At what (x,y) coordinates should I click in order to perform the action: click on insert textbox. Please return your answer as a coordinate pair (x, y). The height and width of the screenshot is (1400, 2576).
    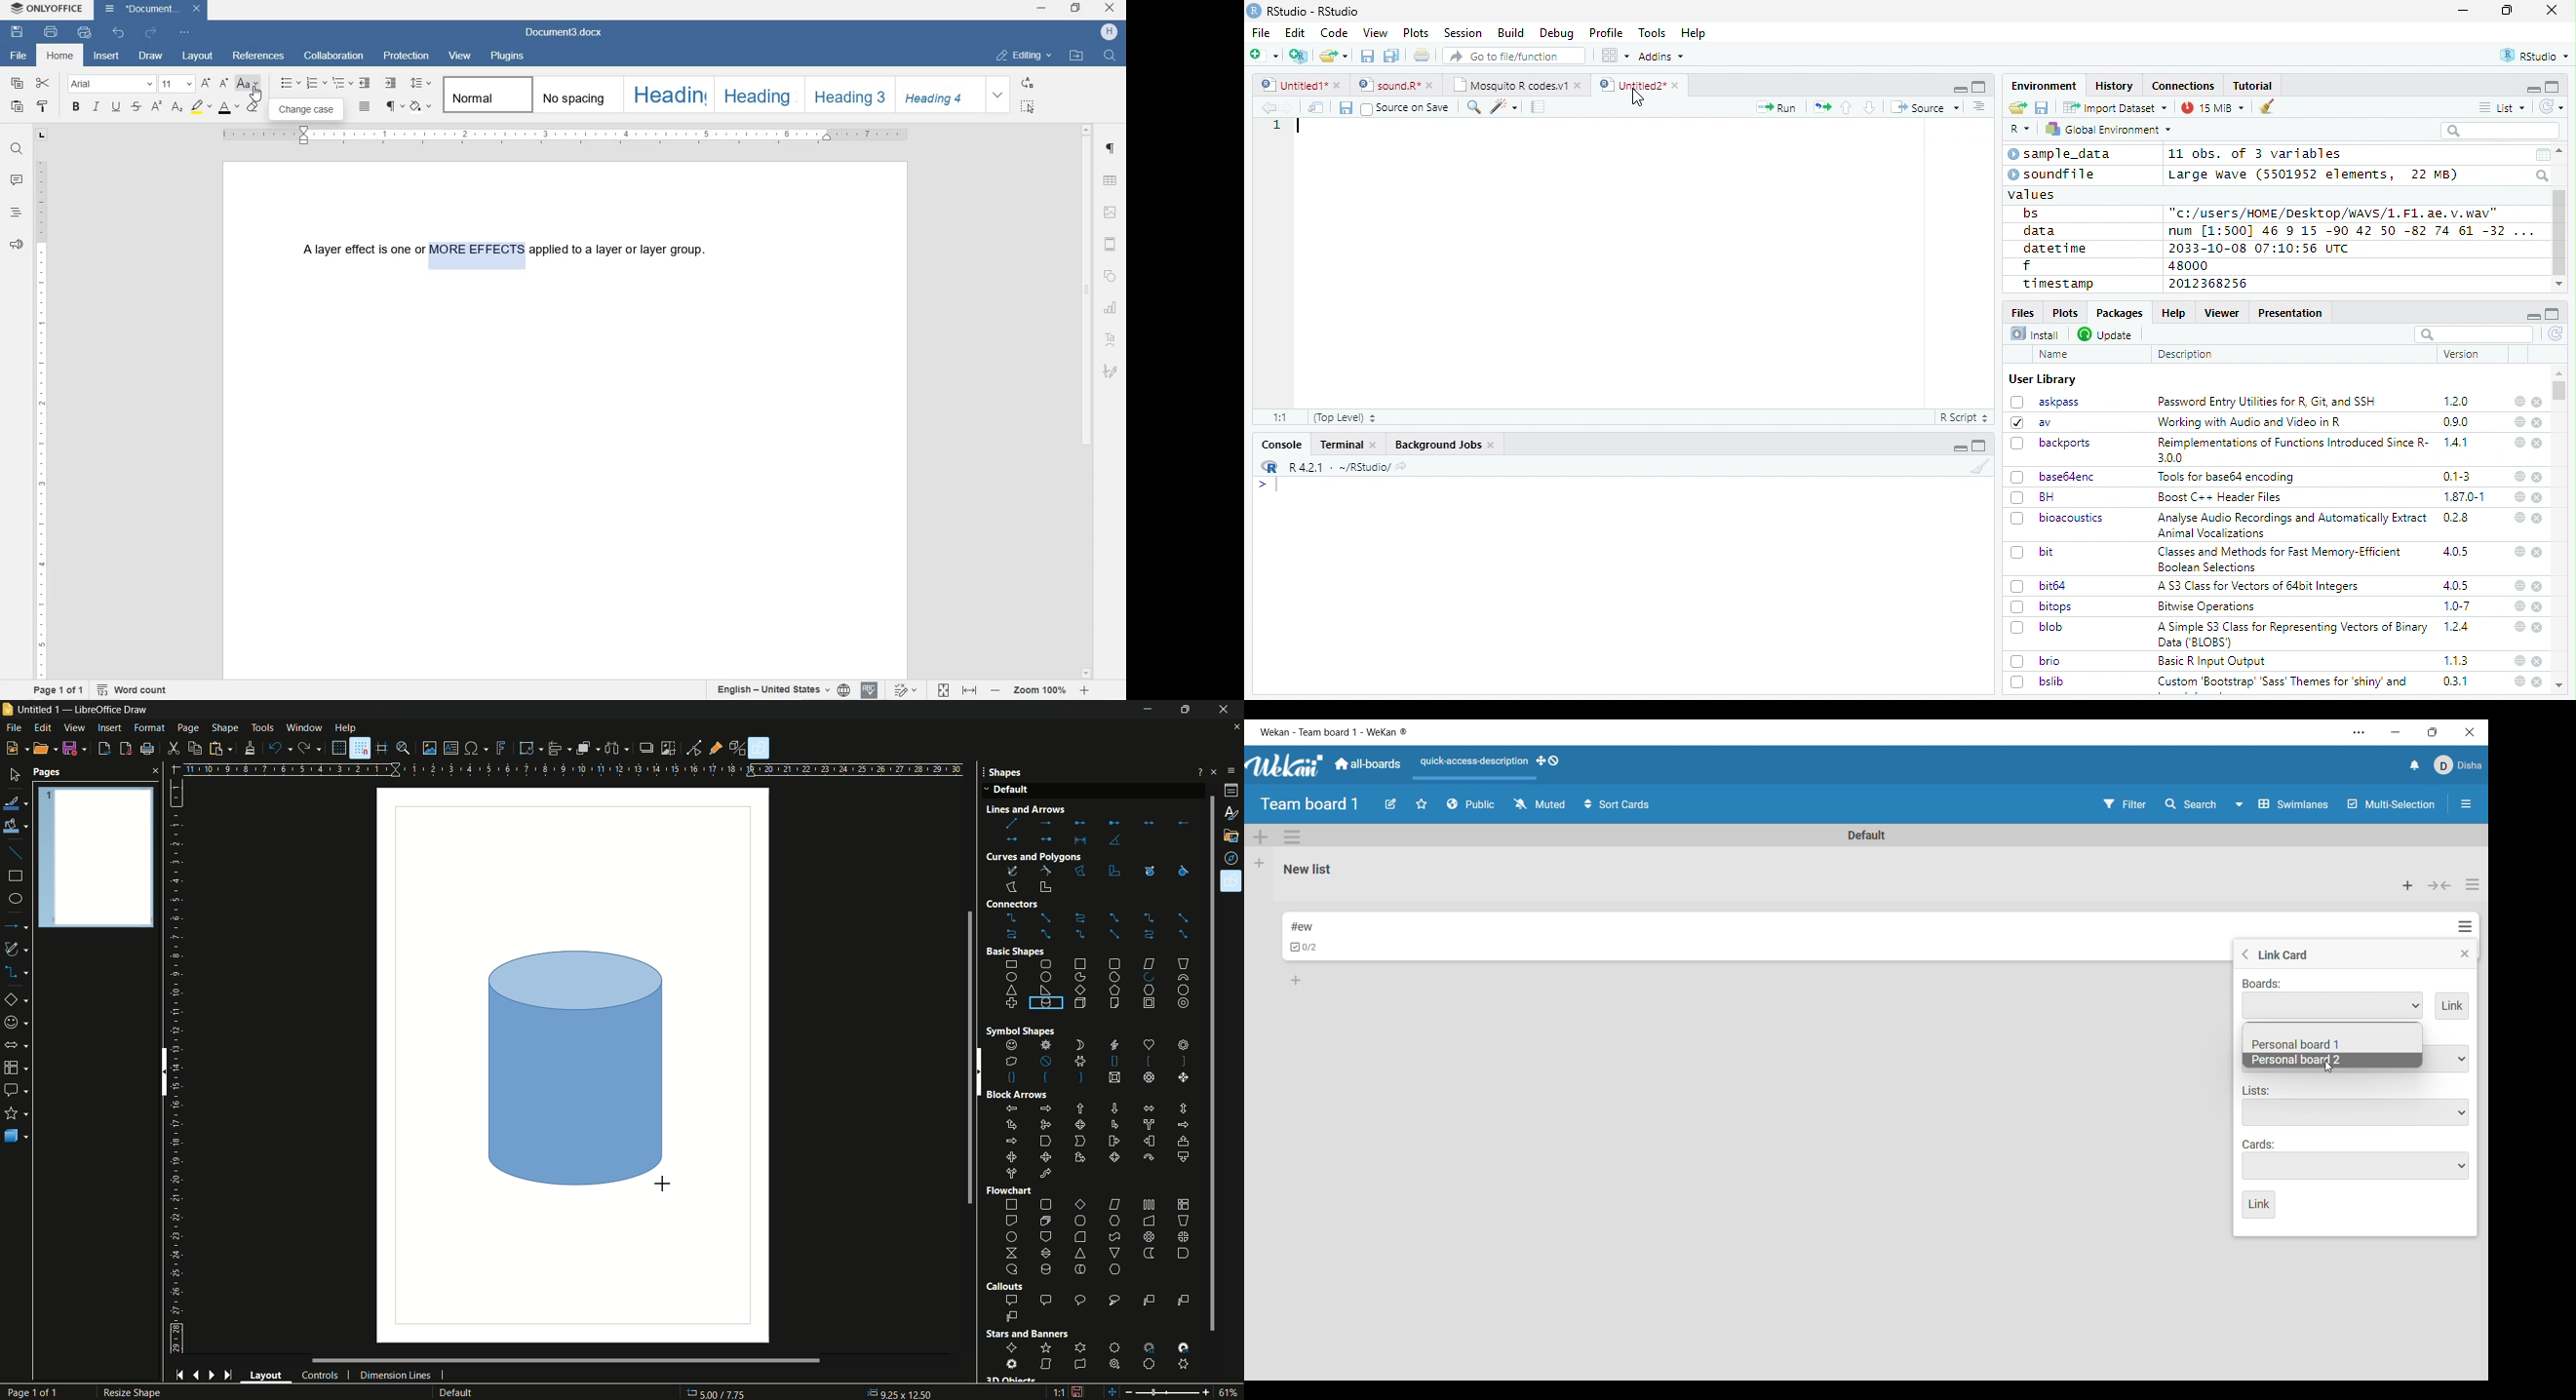
    Looking at the image, I should click on (450, 748).